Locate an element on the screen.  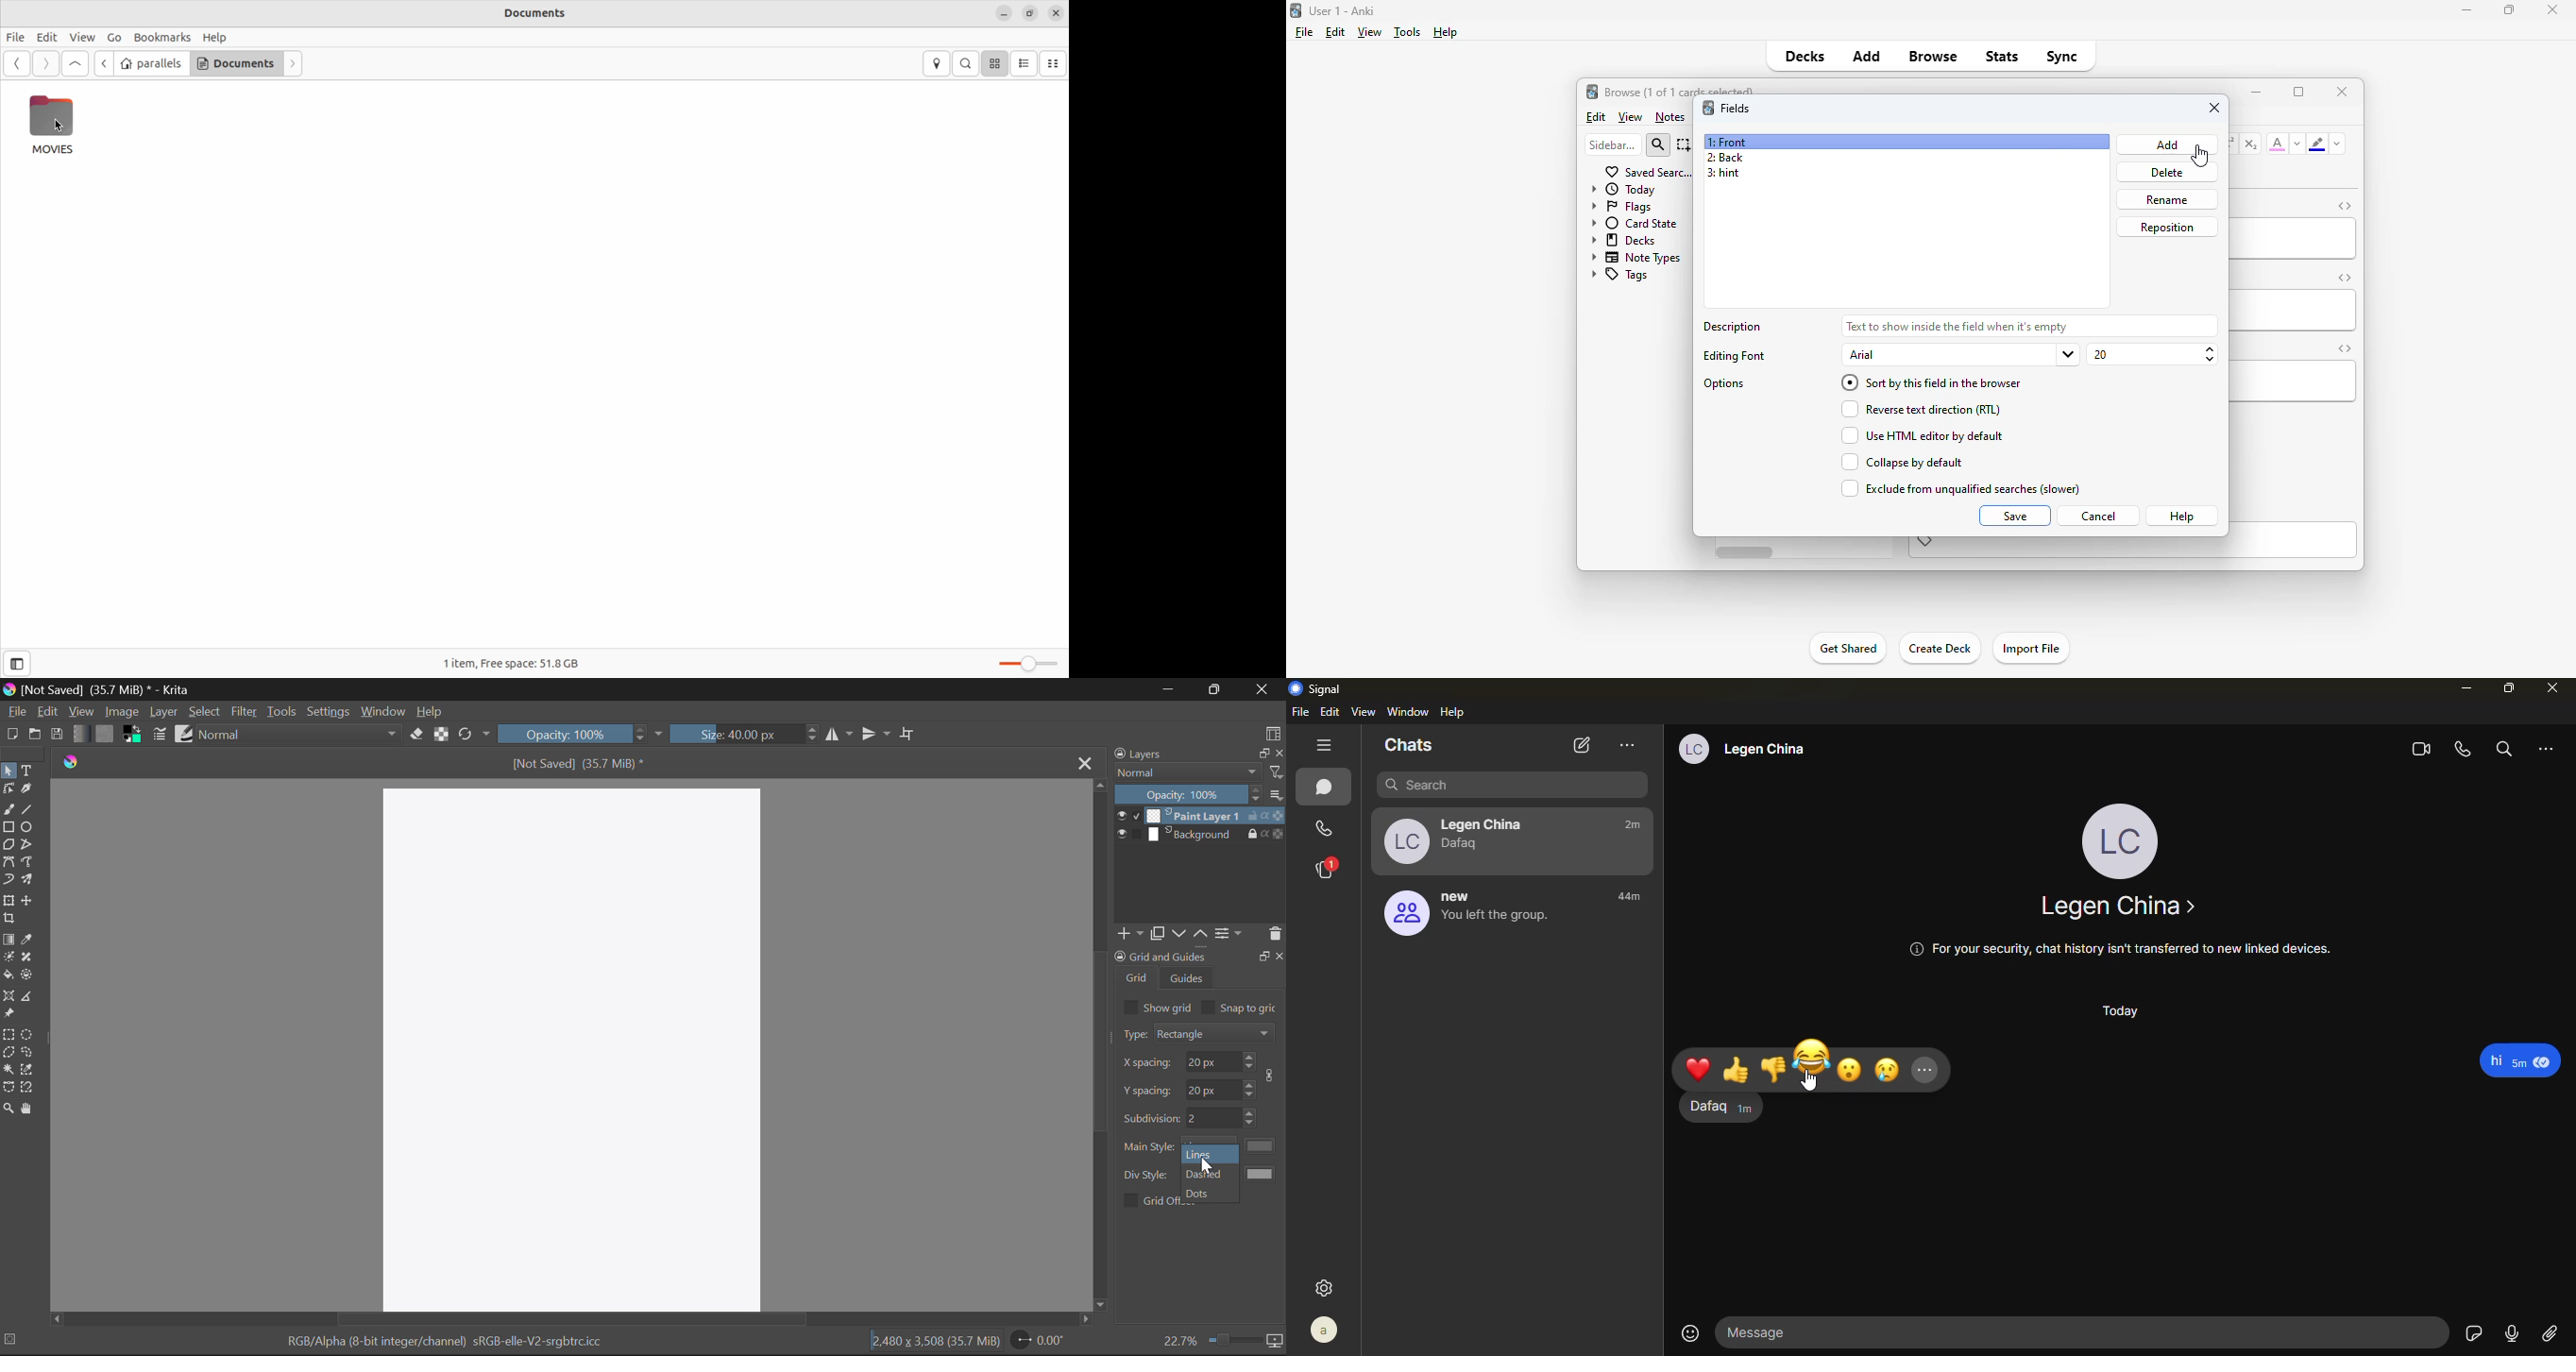
Freehand is located at coordinates (8, 810).